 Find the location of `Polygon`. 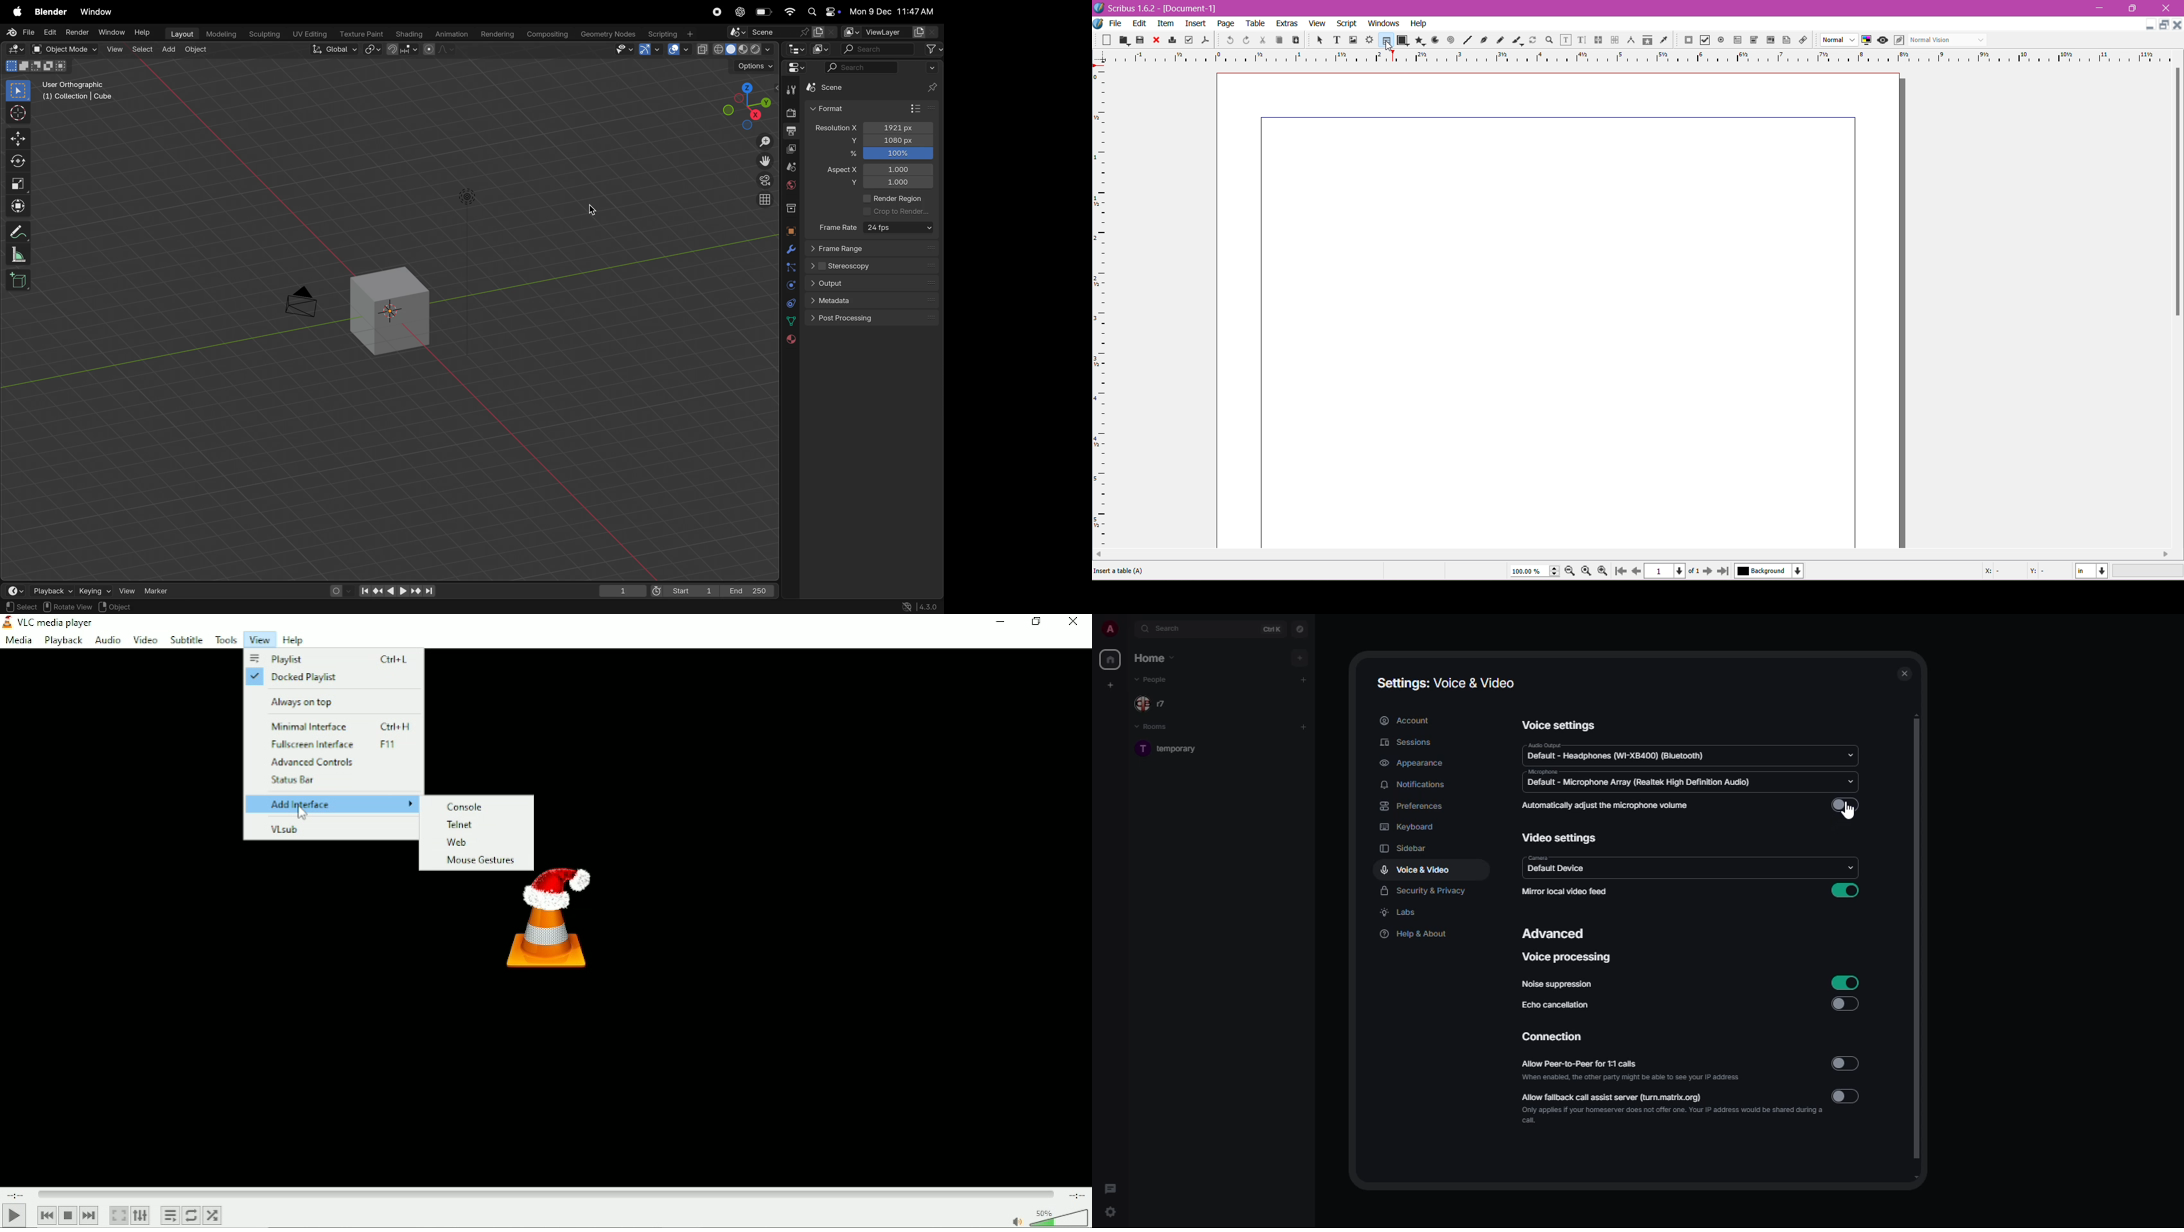

Polygon is located at coordinates (1418, 40).